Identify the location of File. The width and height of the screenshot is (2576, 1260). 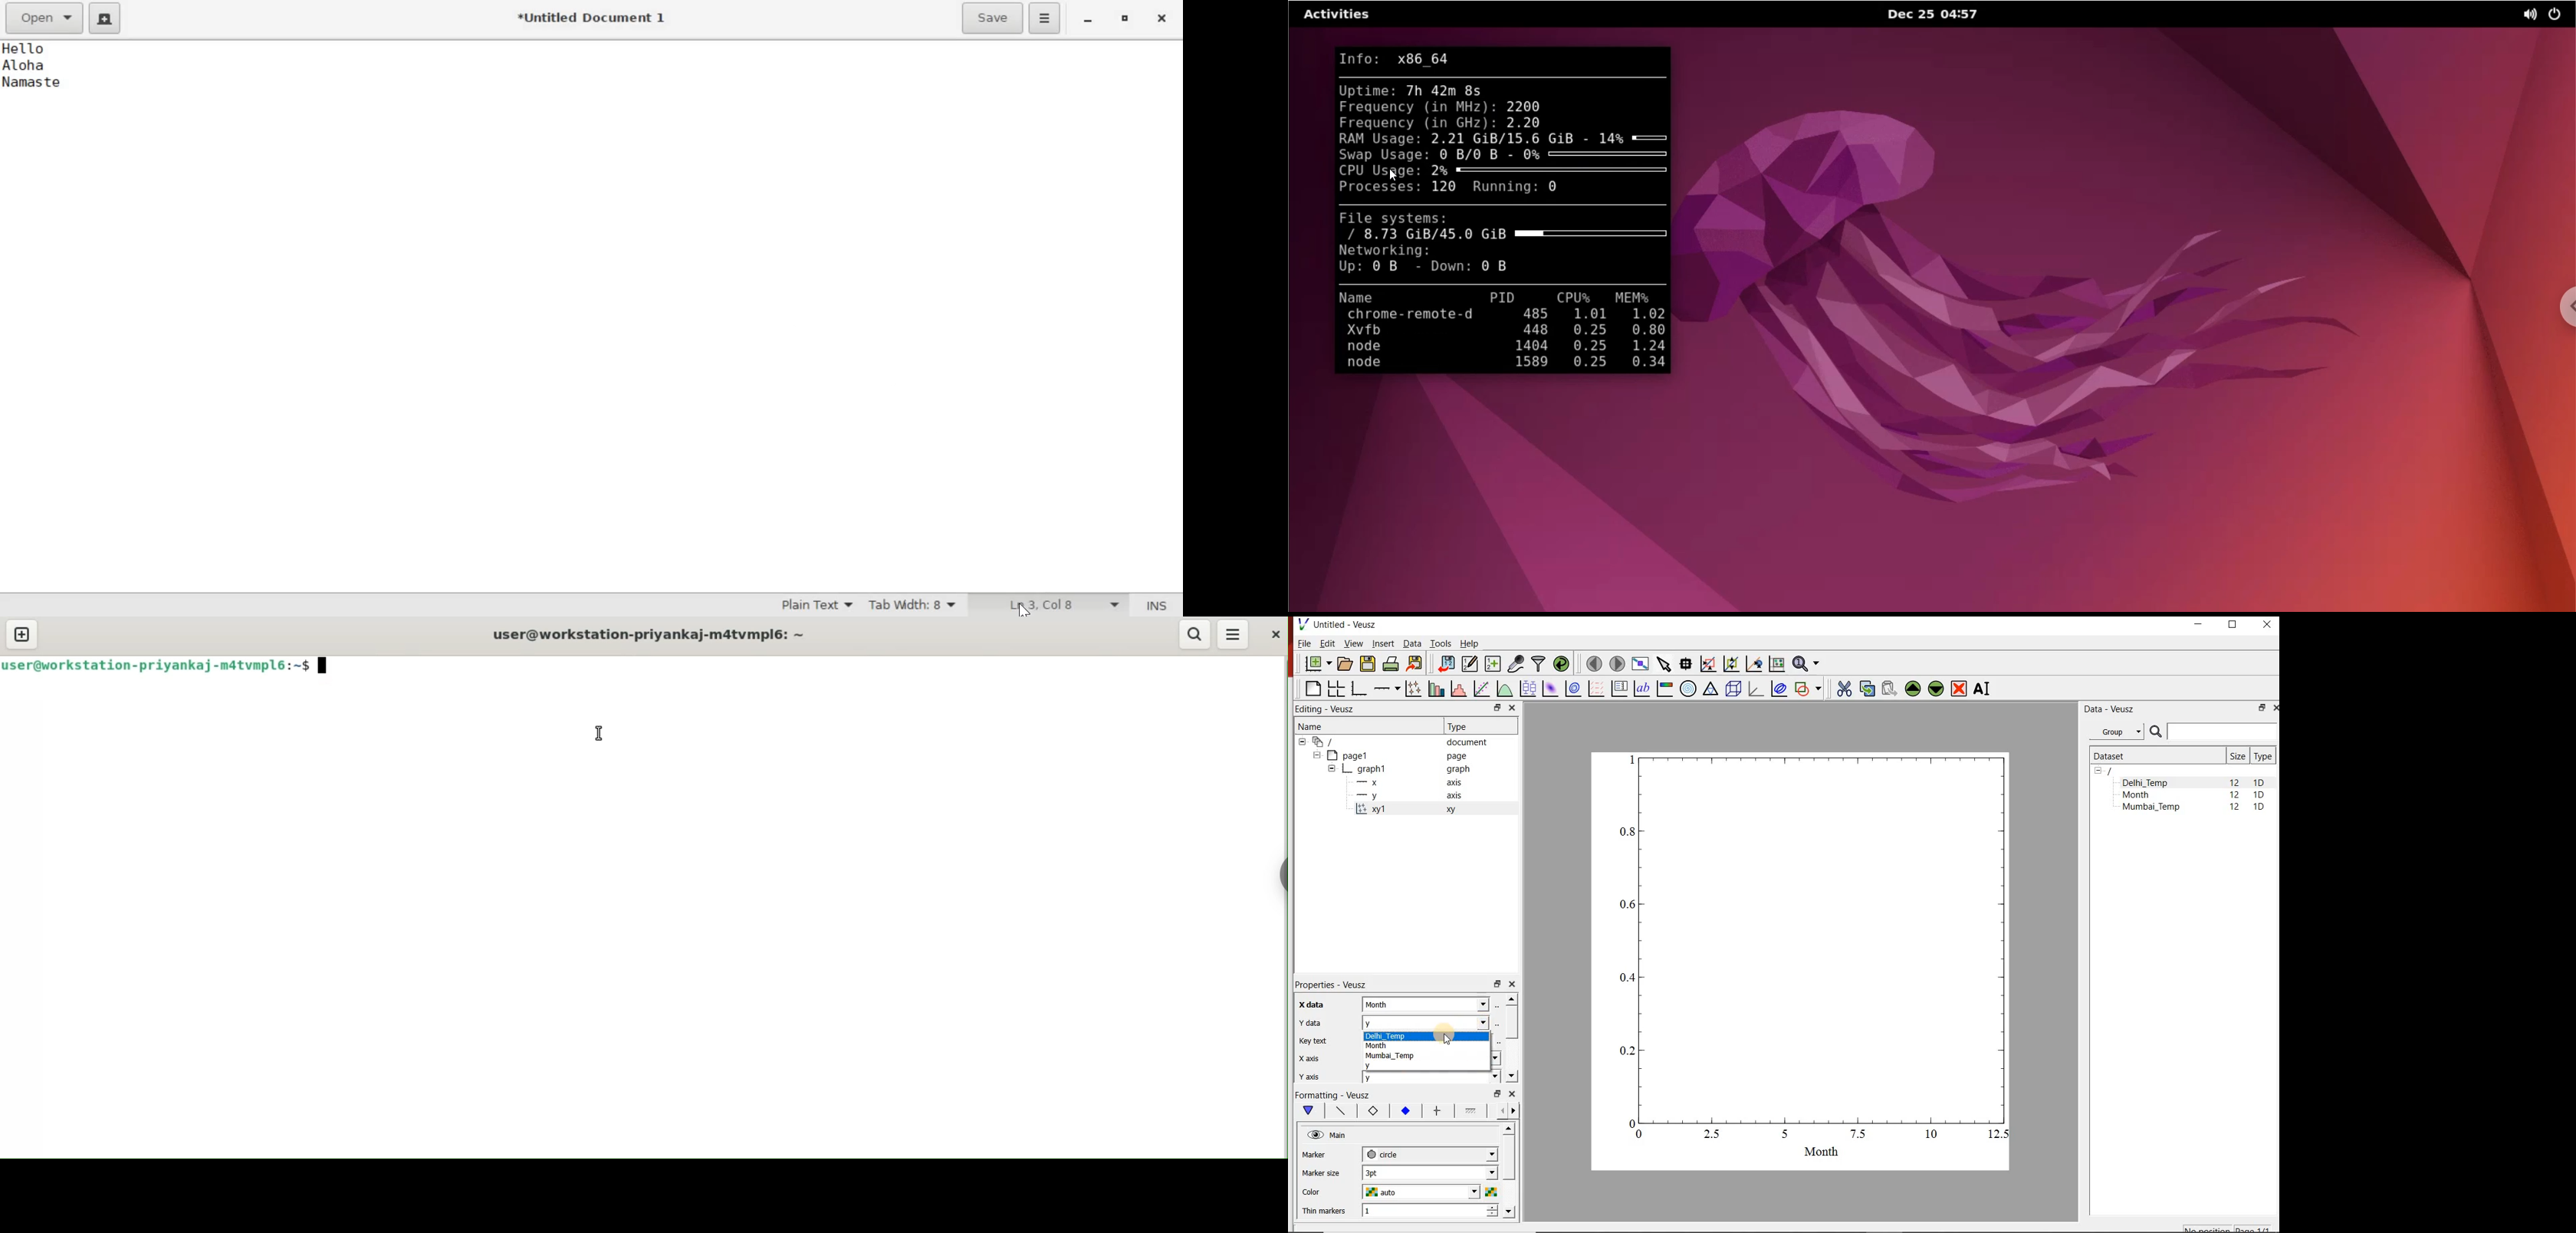
(1303, 643).